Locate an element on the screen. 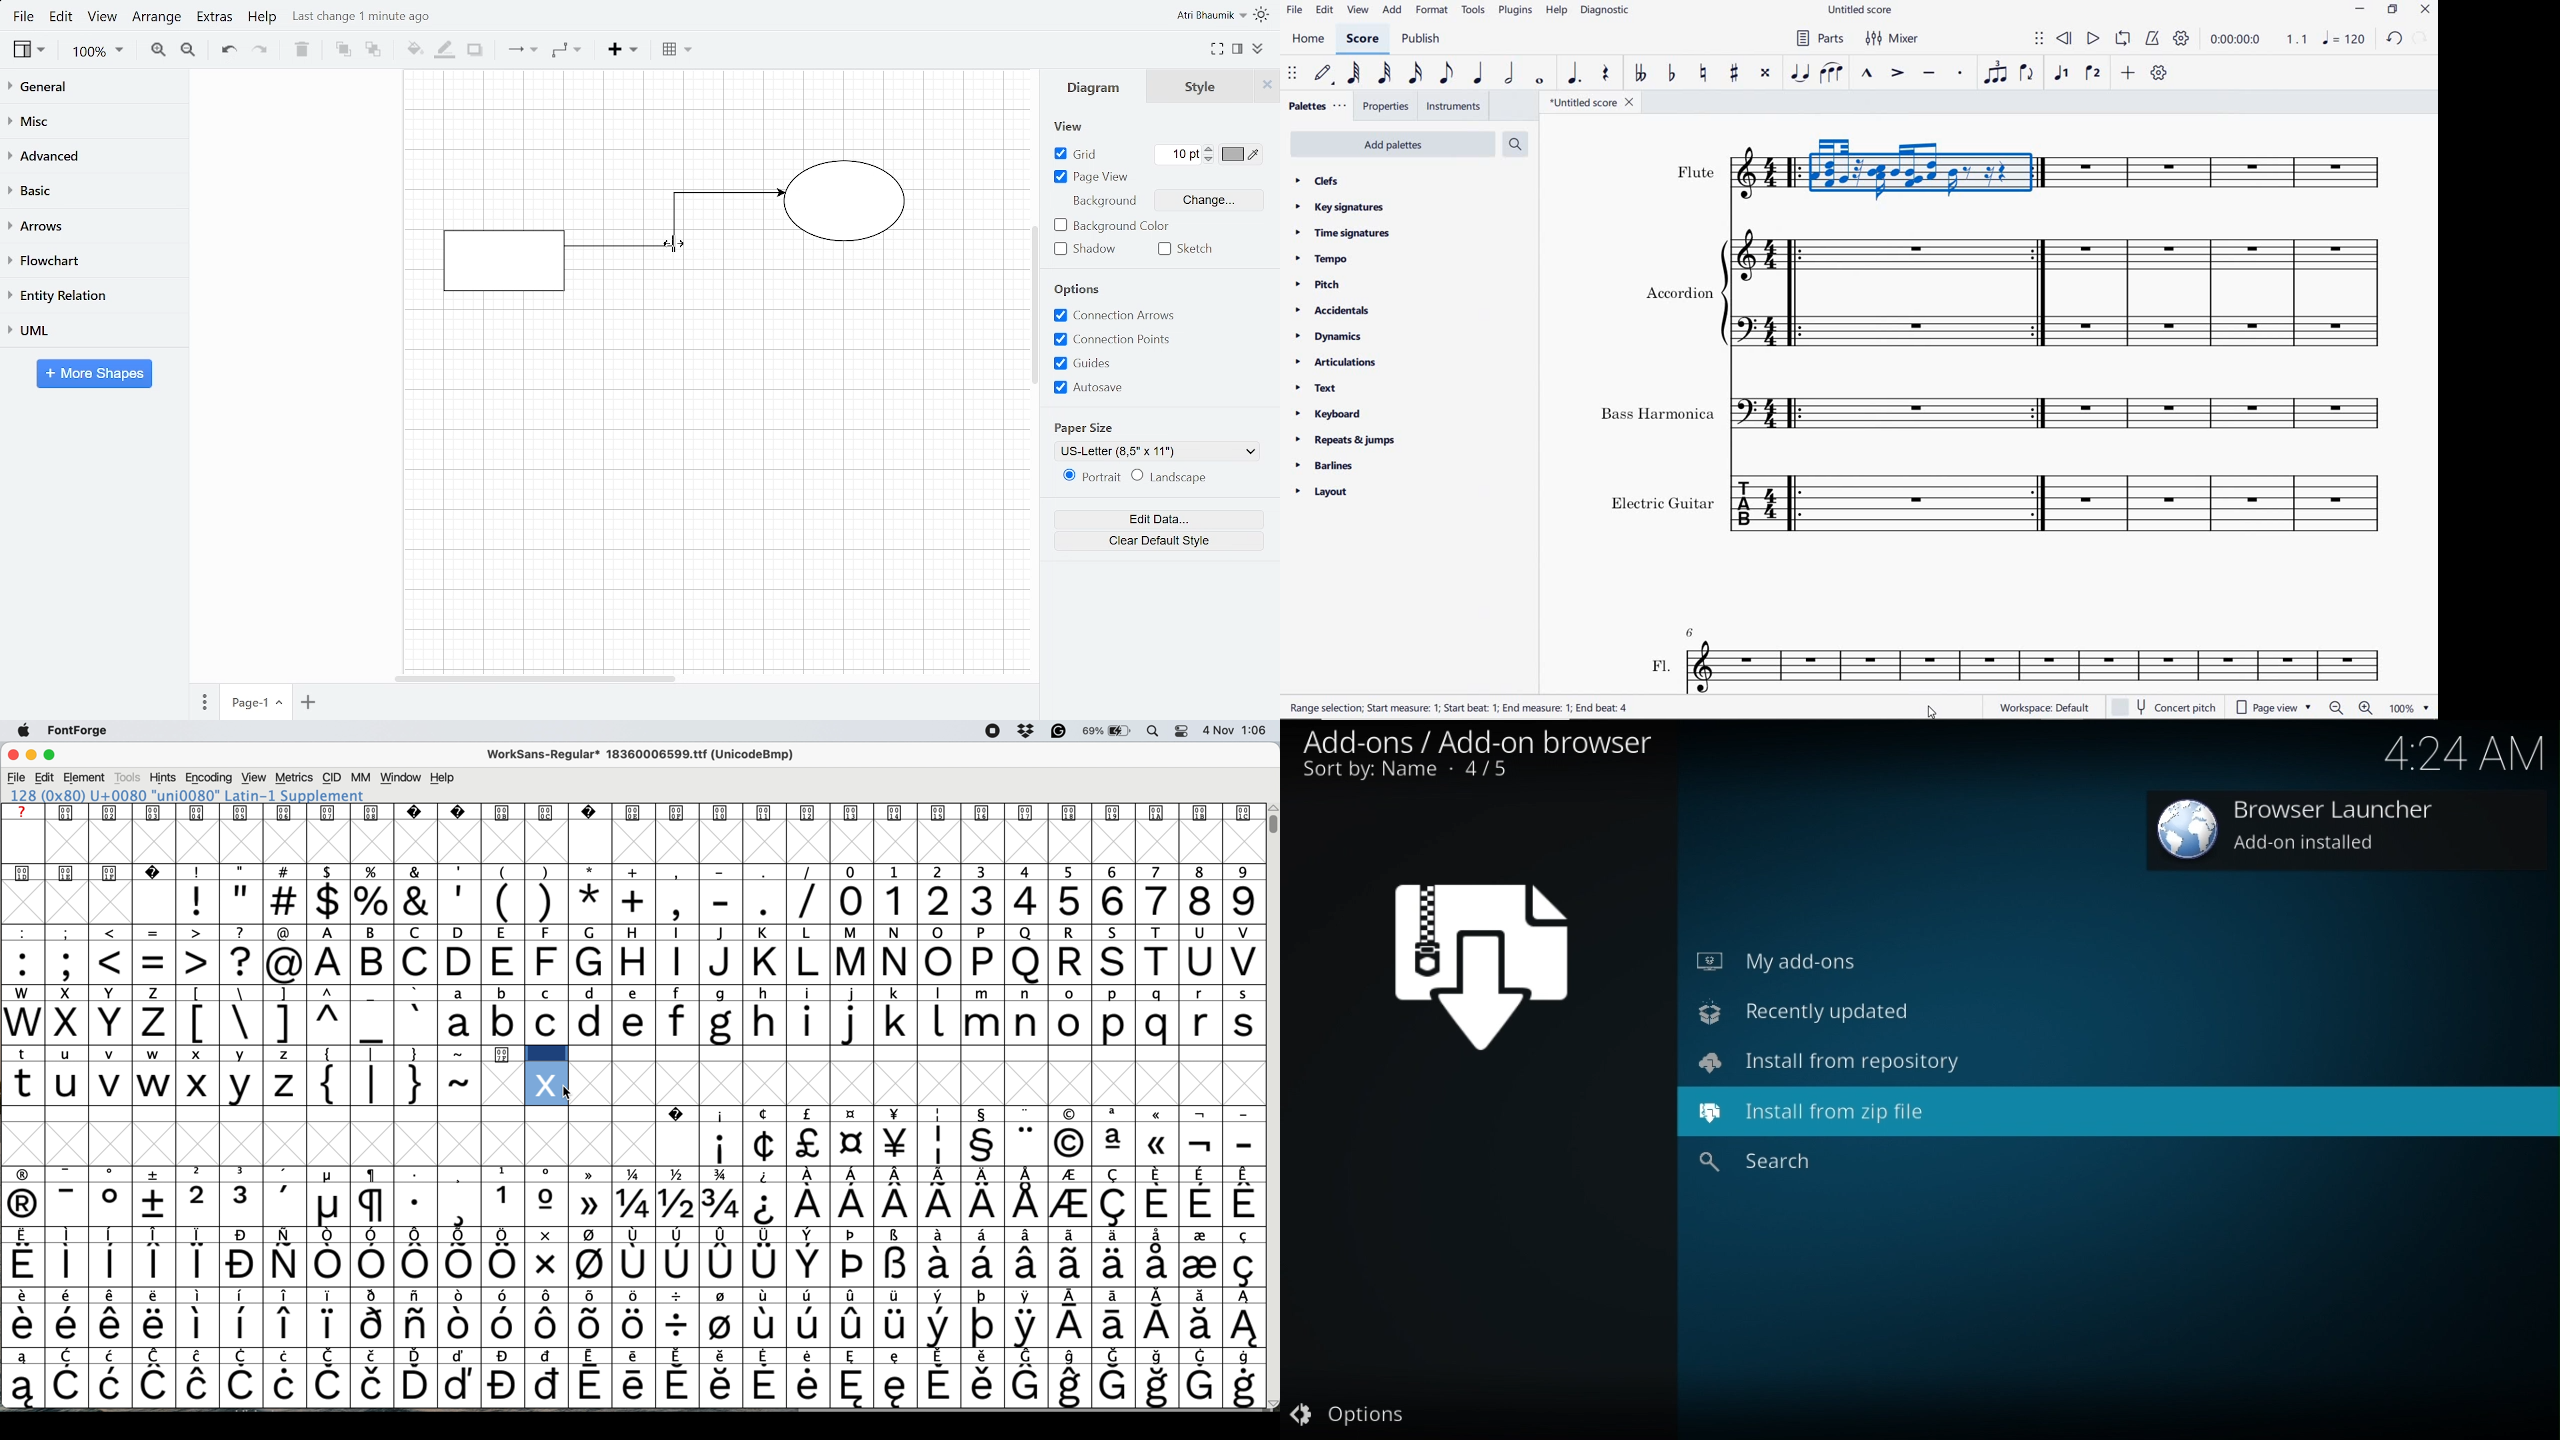  special characters is located at coordinates (630, 1174).